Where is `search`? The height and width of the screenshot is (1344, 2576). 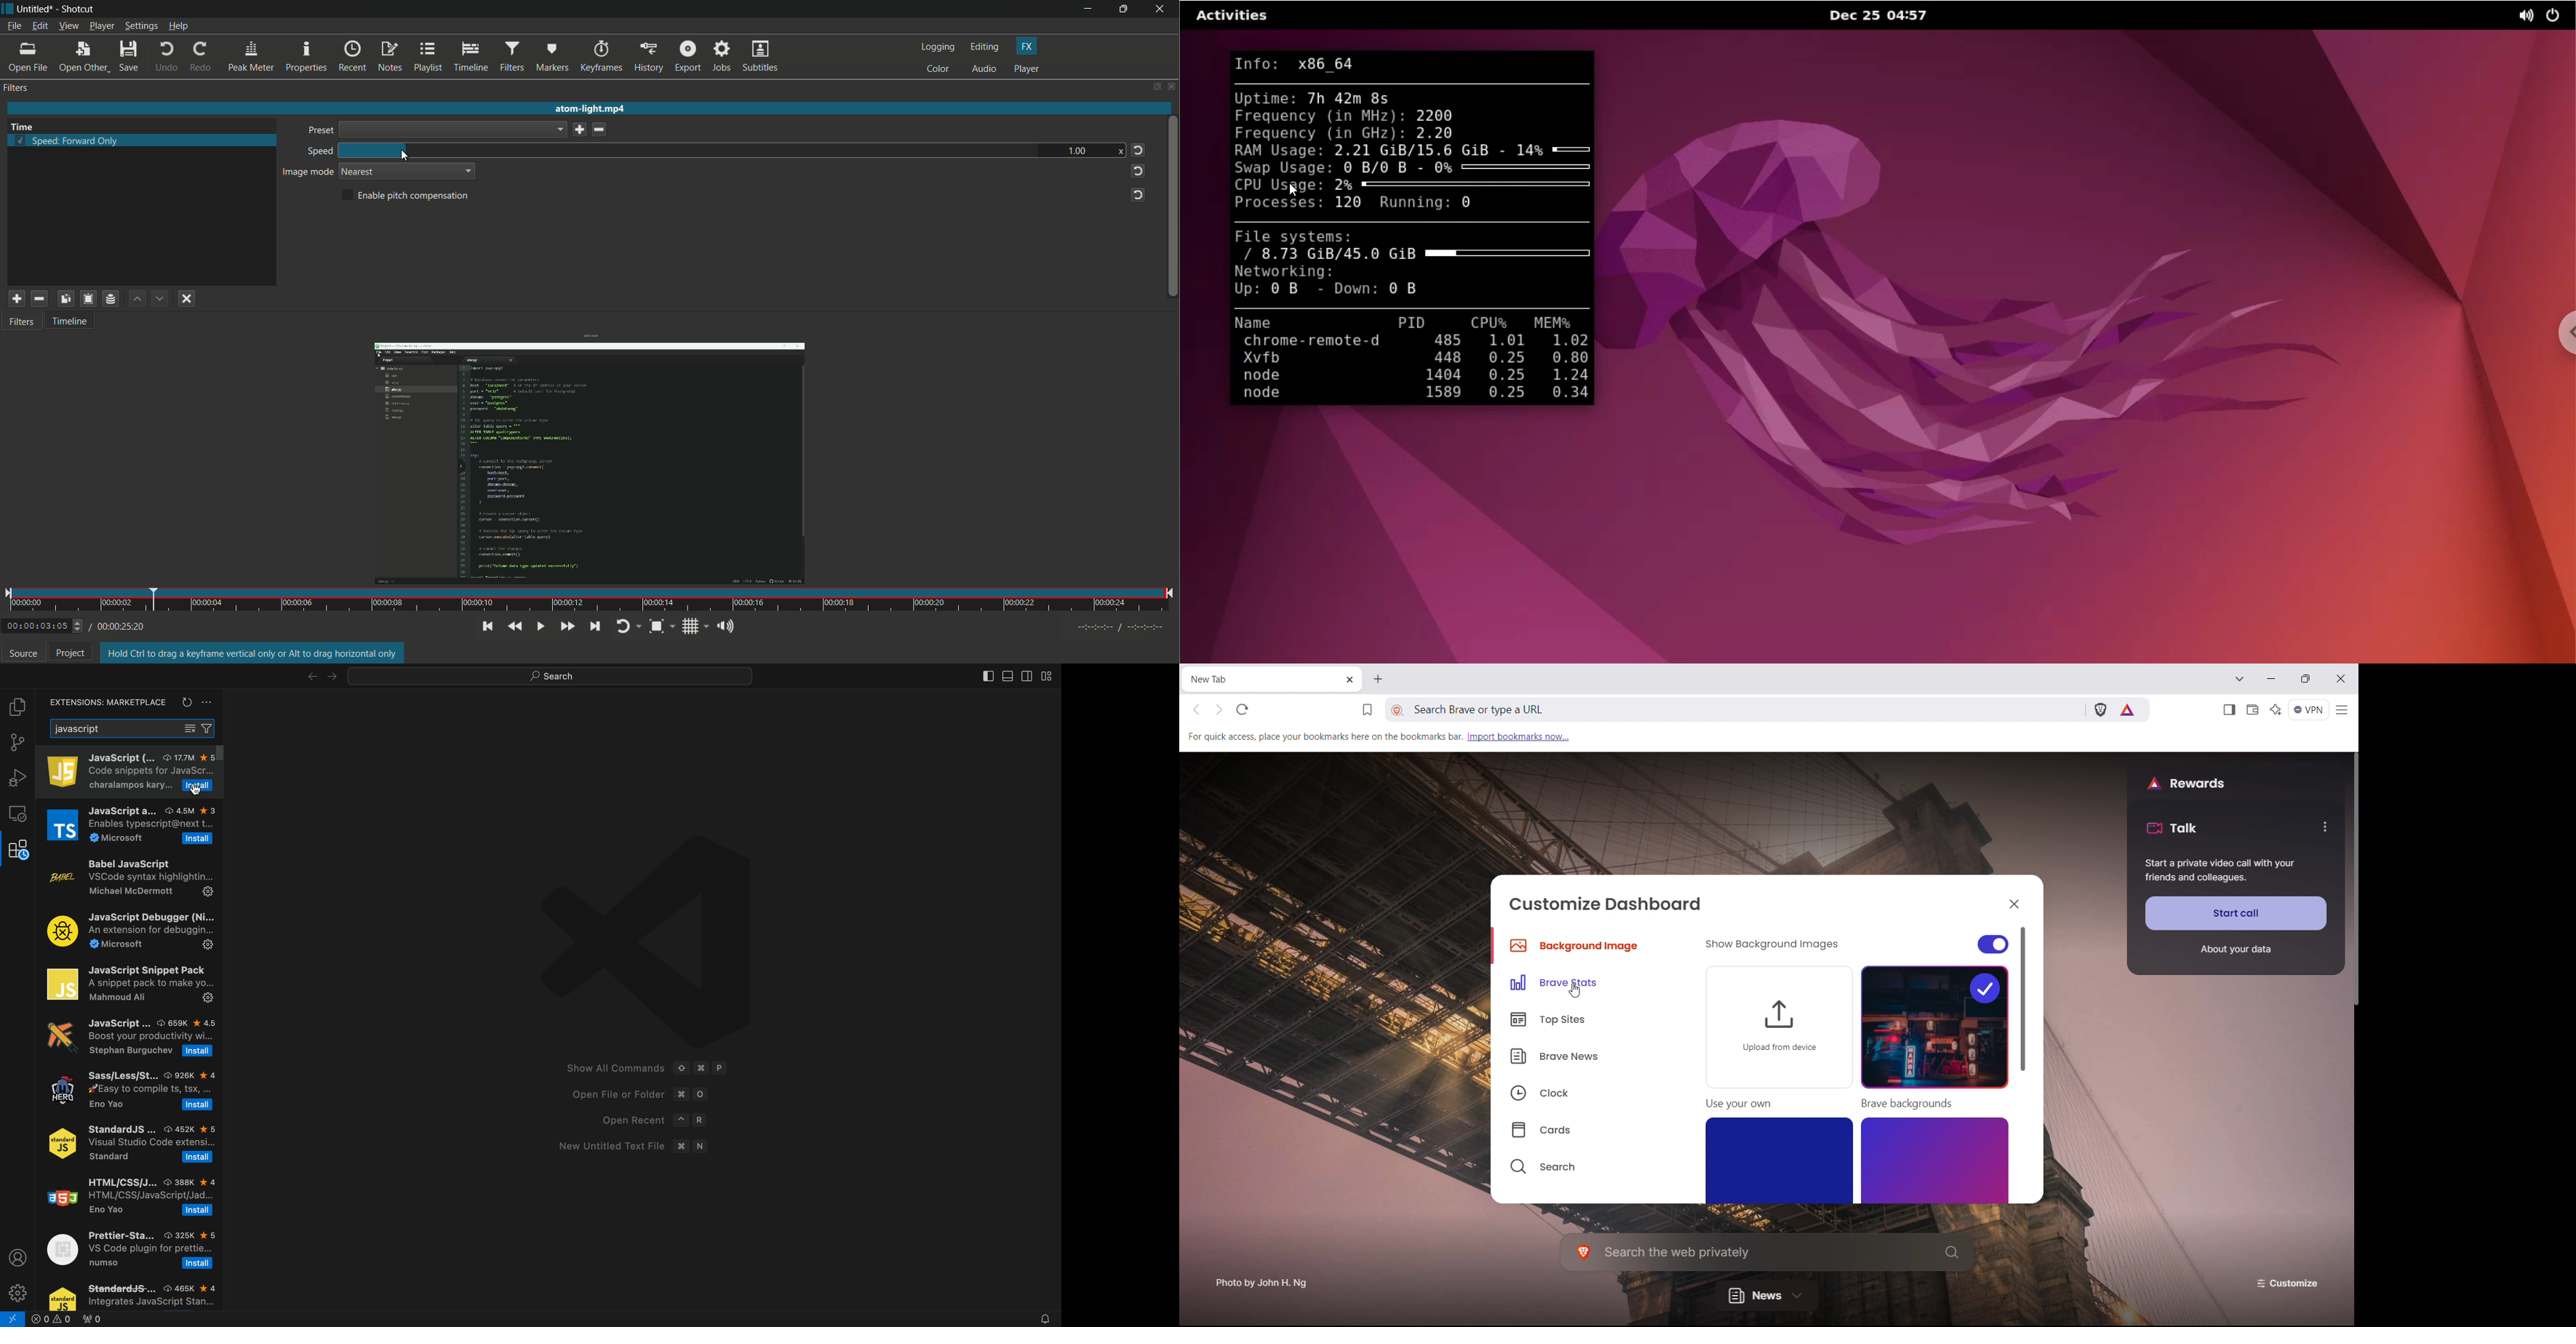
search is located at coordinates (543, 677).